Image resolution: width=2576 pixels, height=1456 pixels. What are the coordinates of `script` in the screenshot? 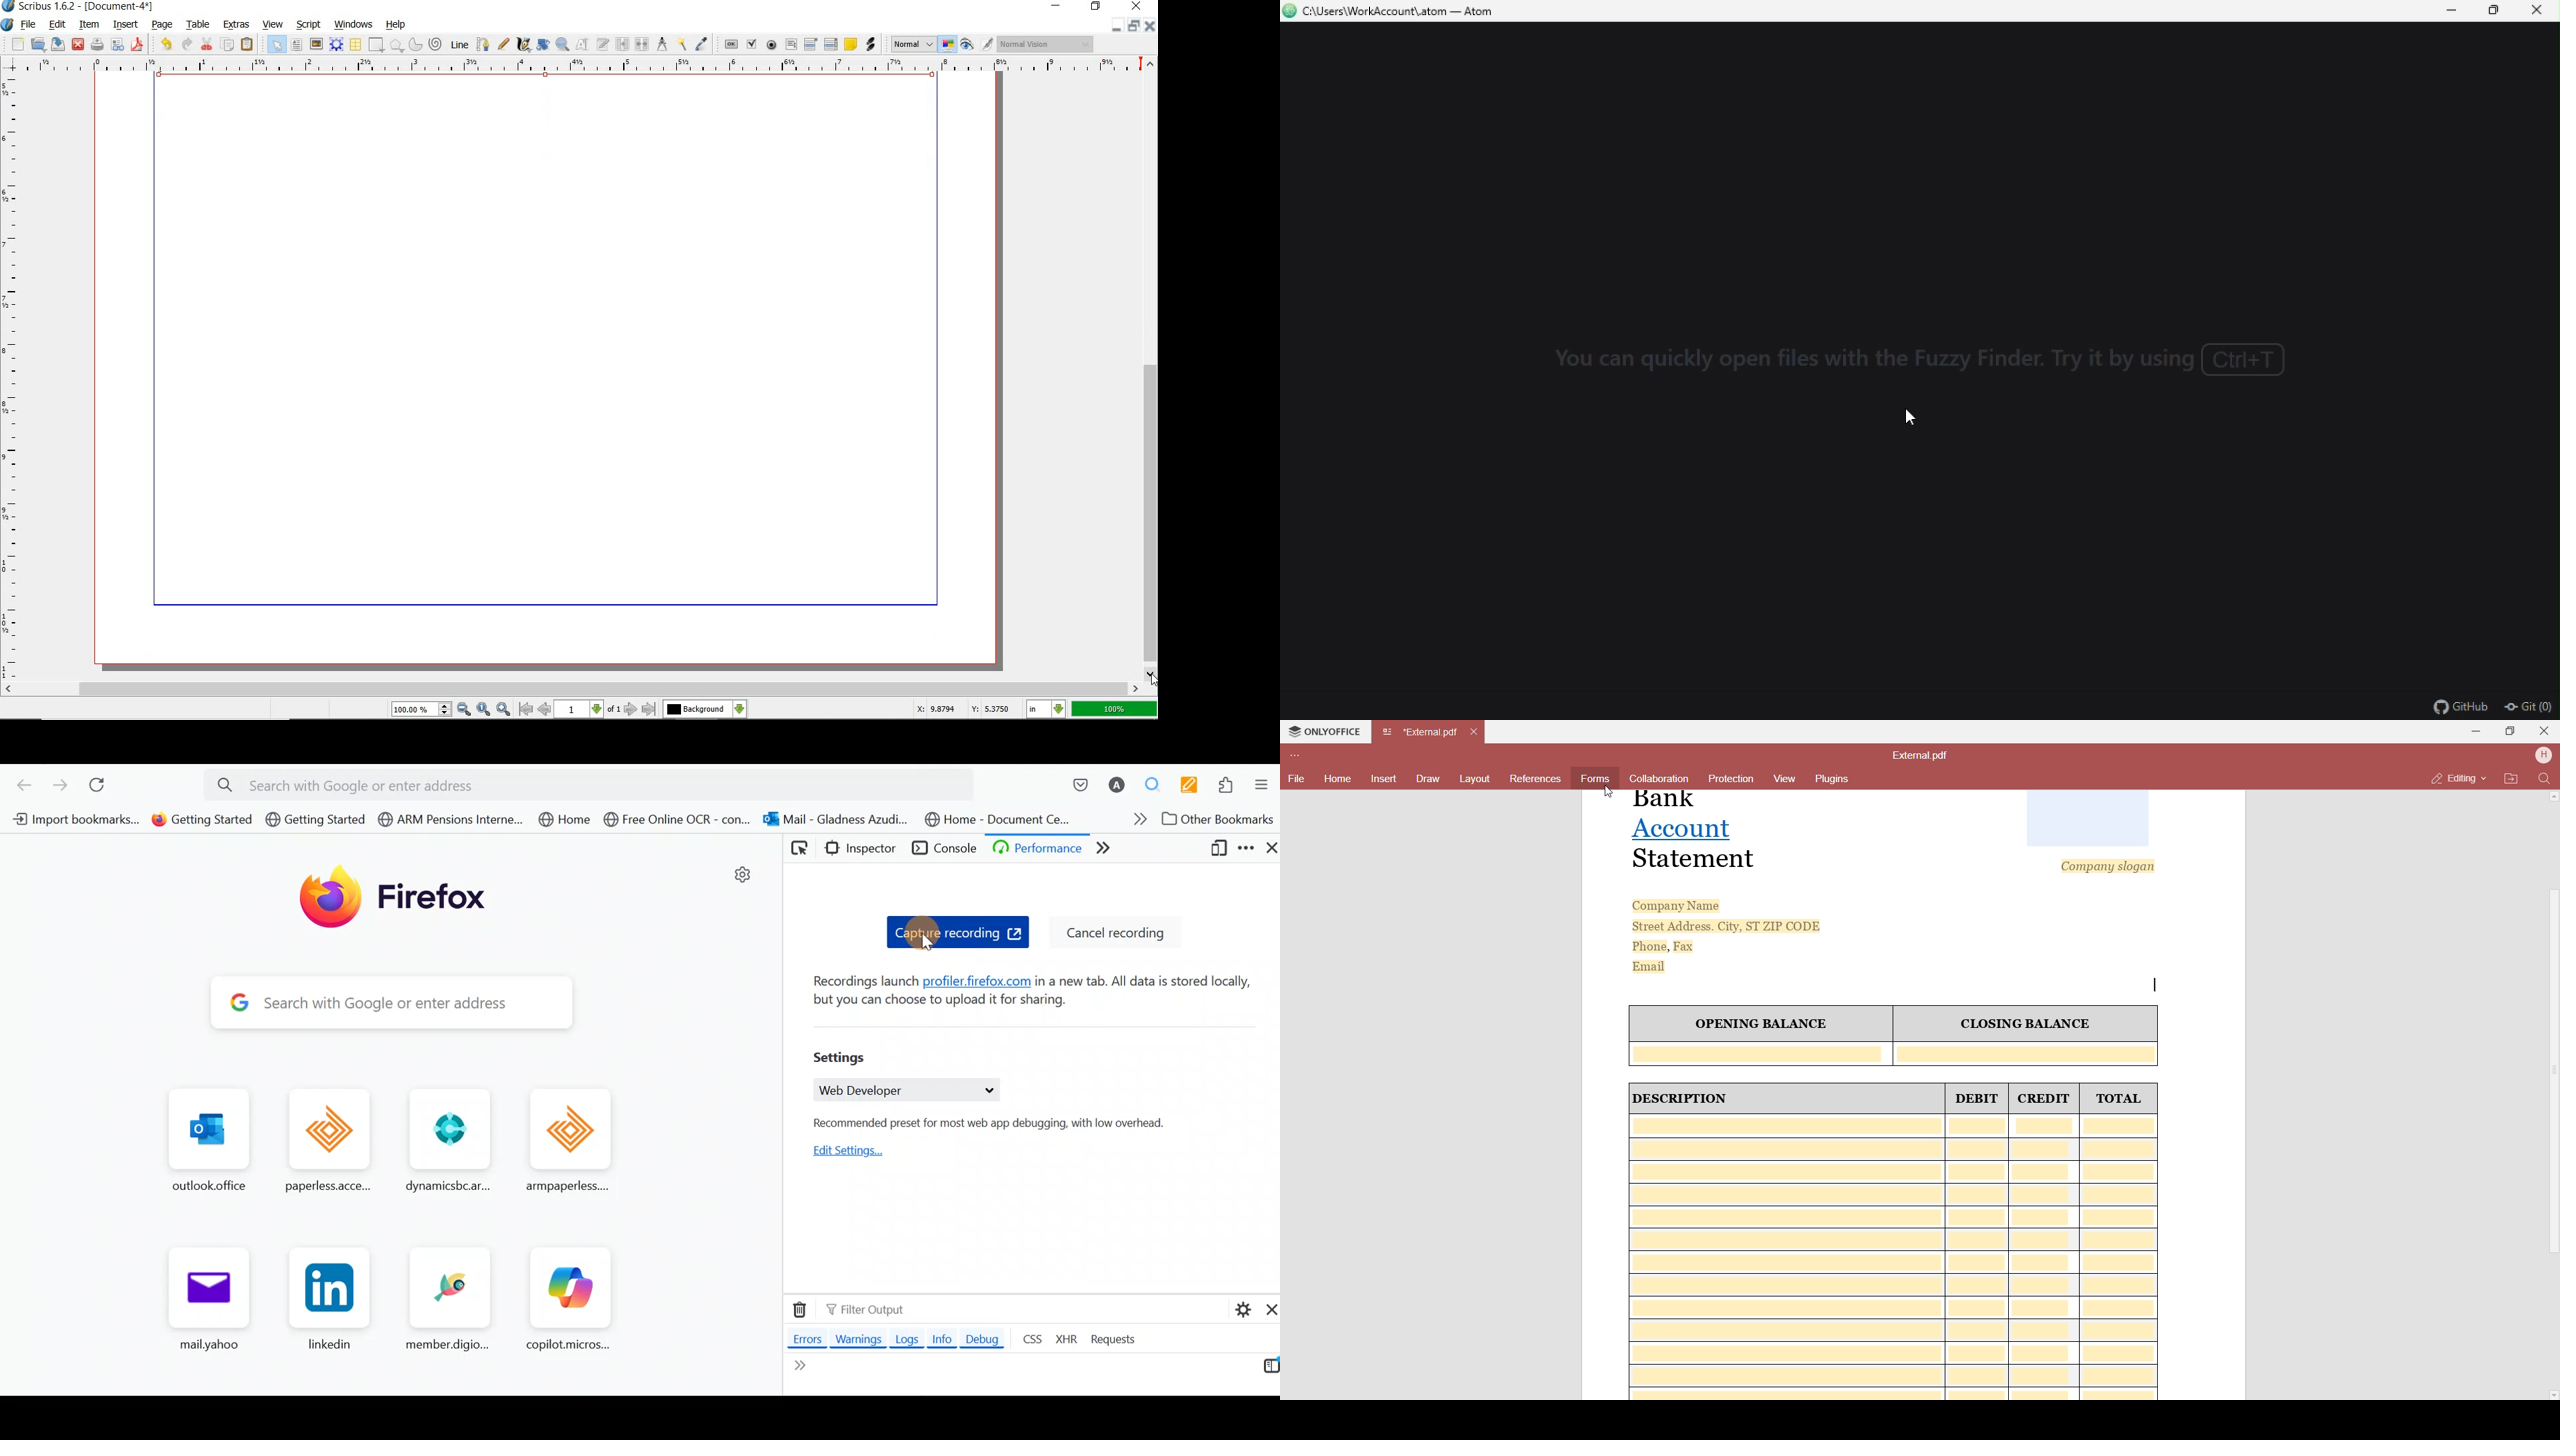 It's located at (310, 25).